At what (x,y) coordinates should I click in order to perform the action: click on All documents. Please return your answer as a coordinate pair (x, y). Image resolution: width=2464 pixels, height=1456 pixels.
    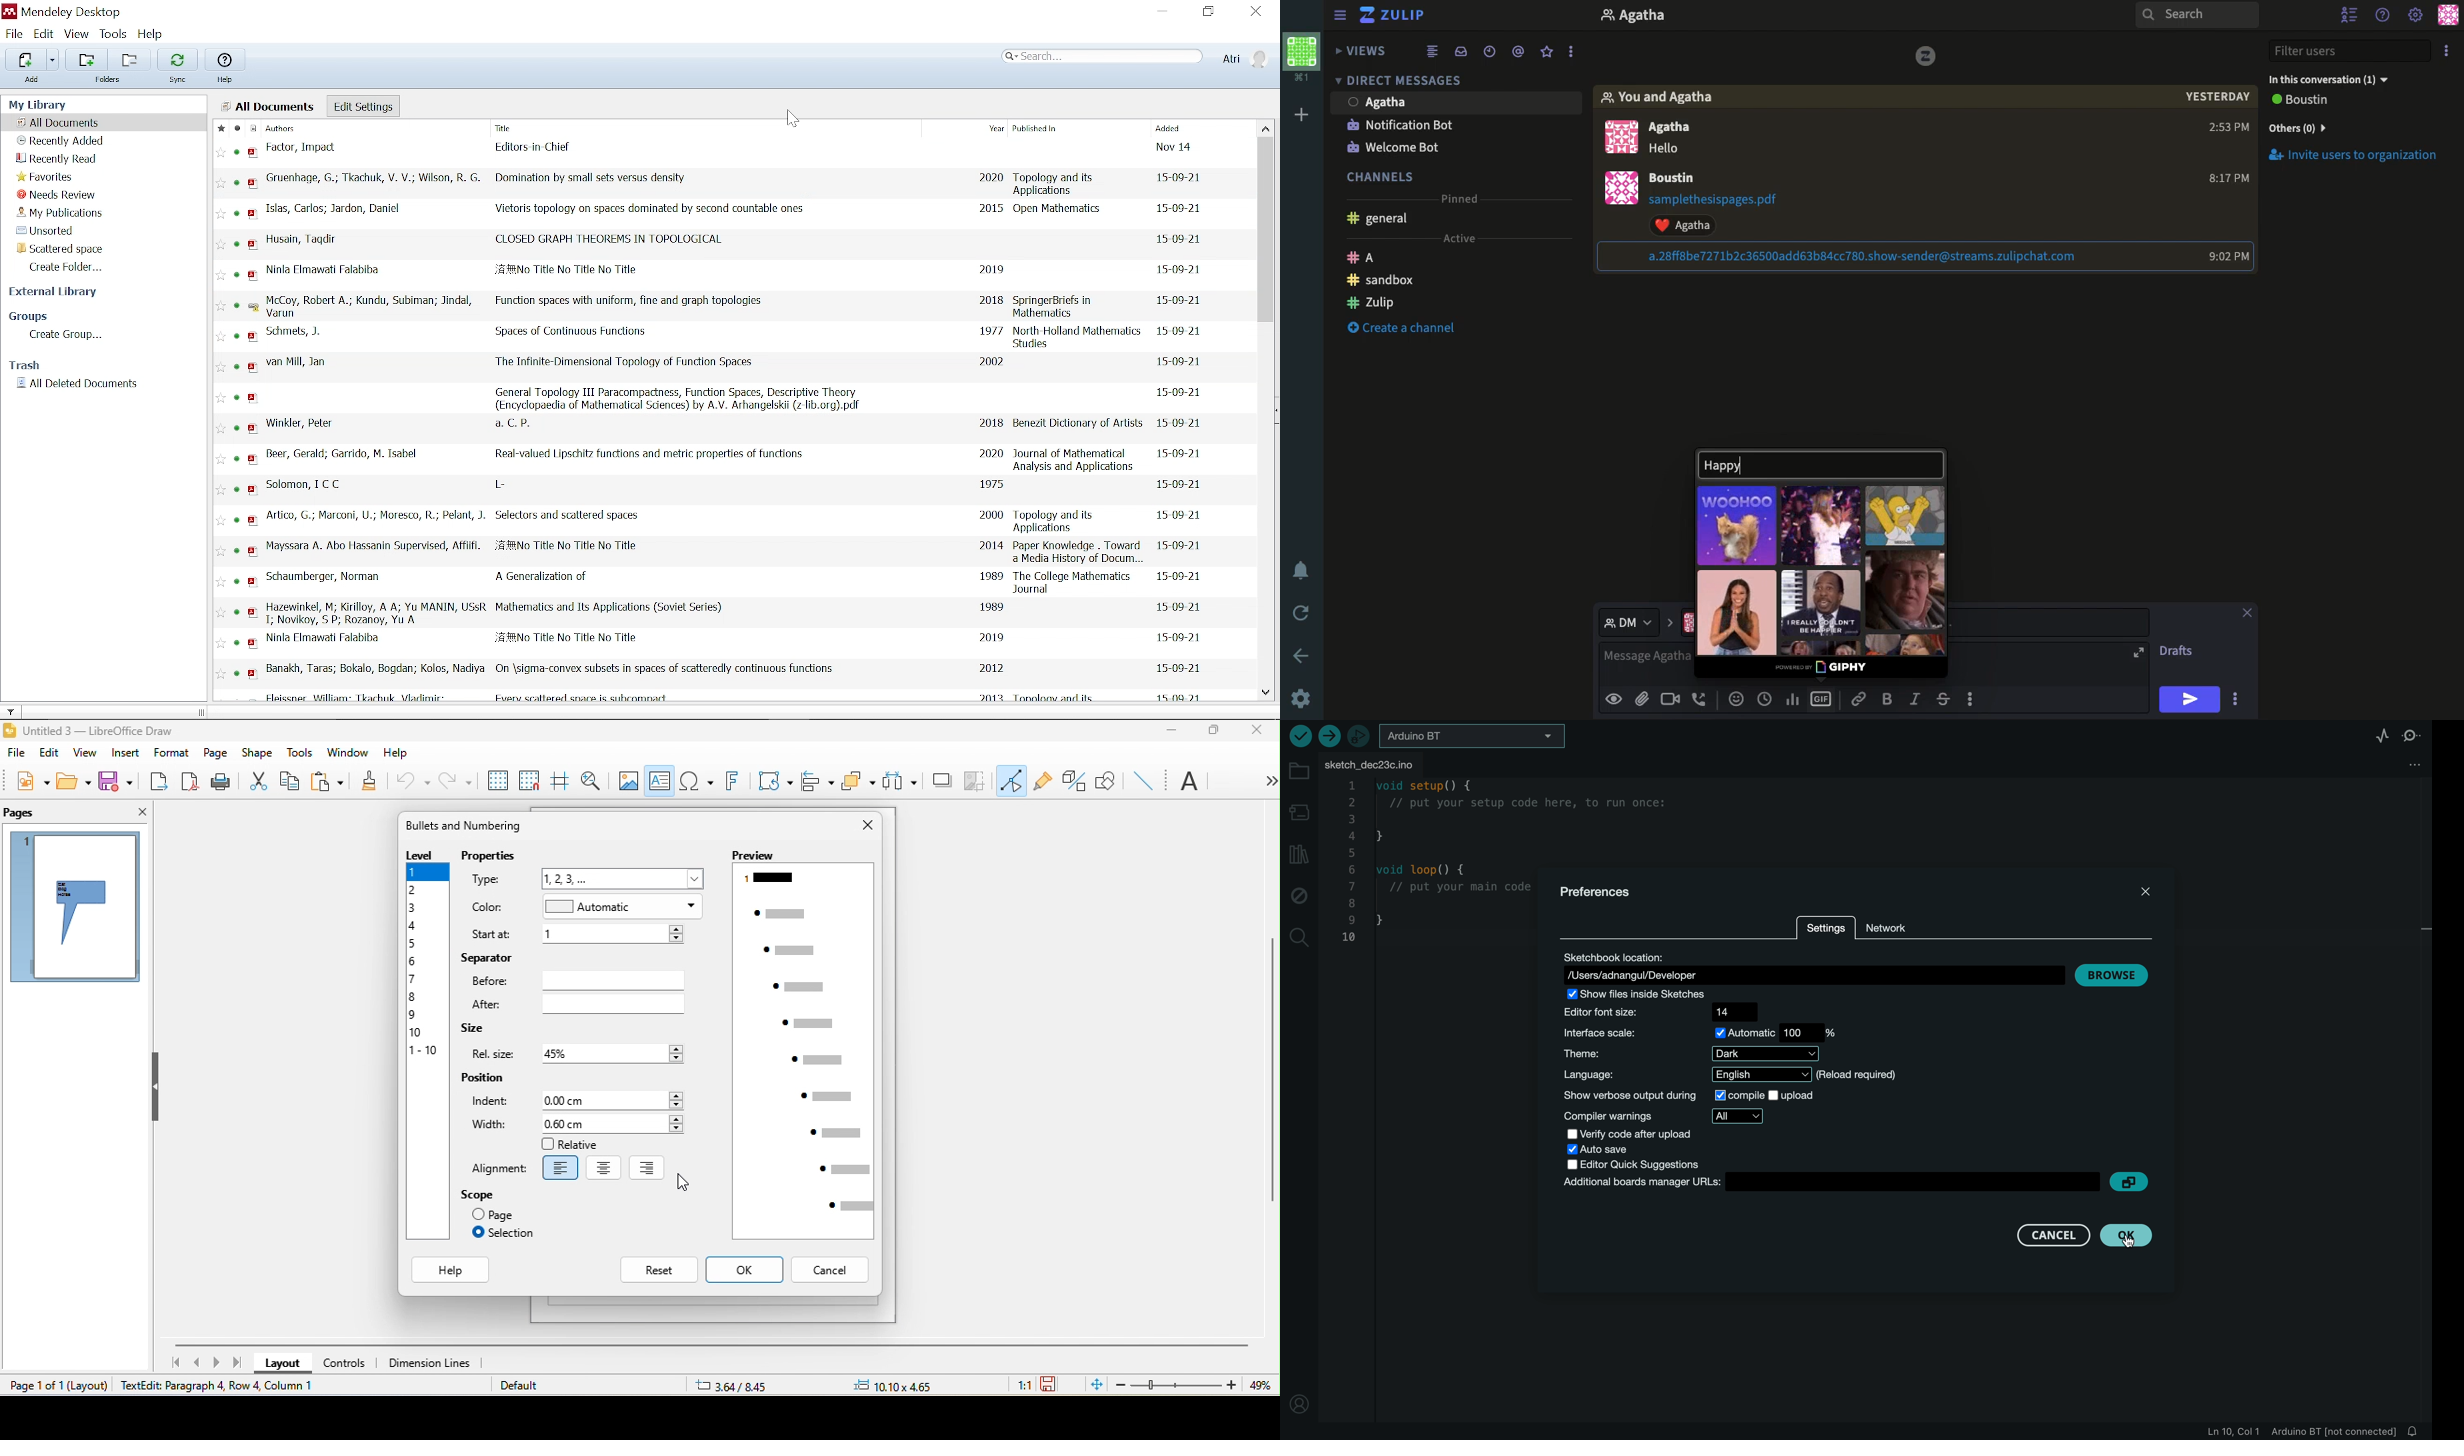
    Looking at the image, I should click on (65, 122).